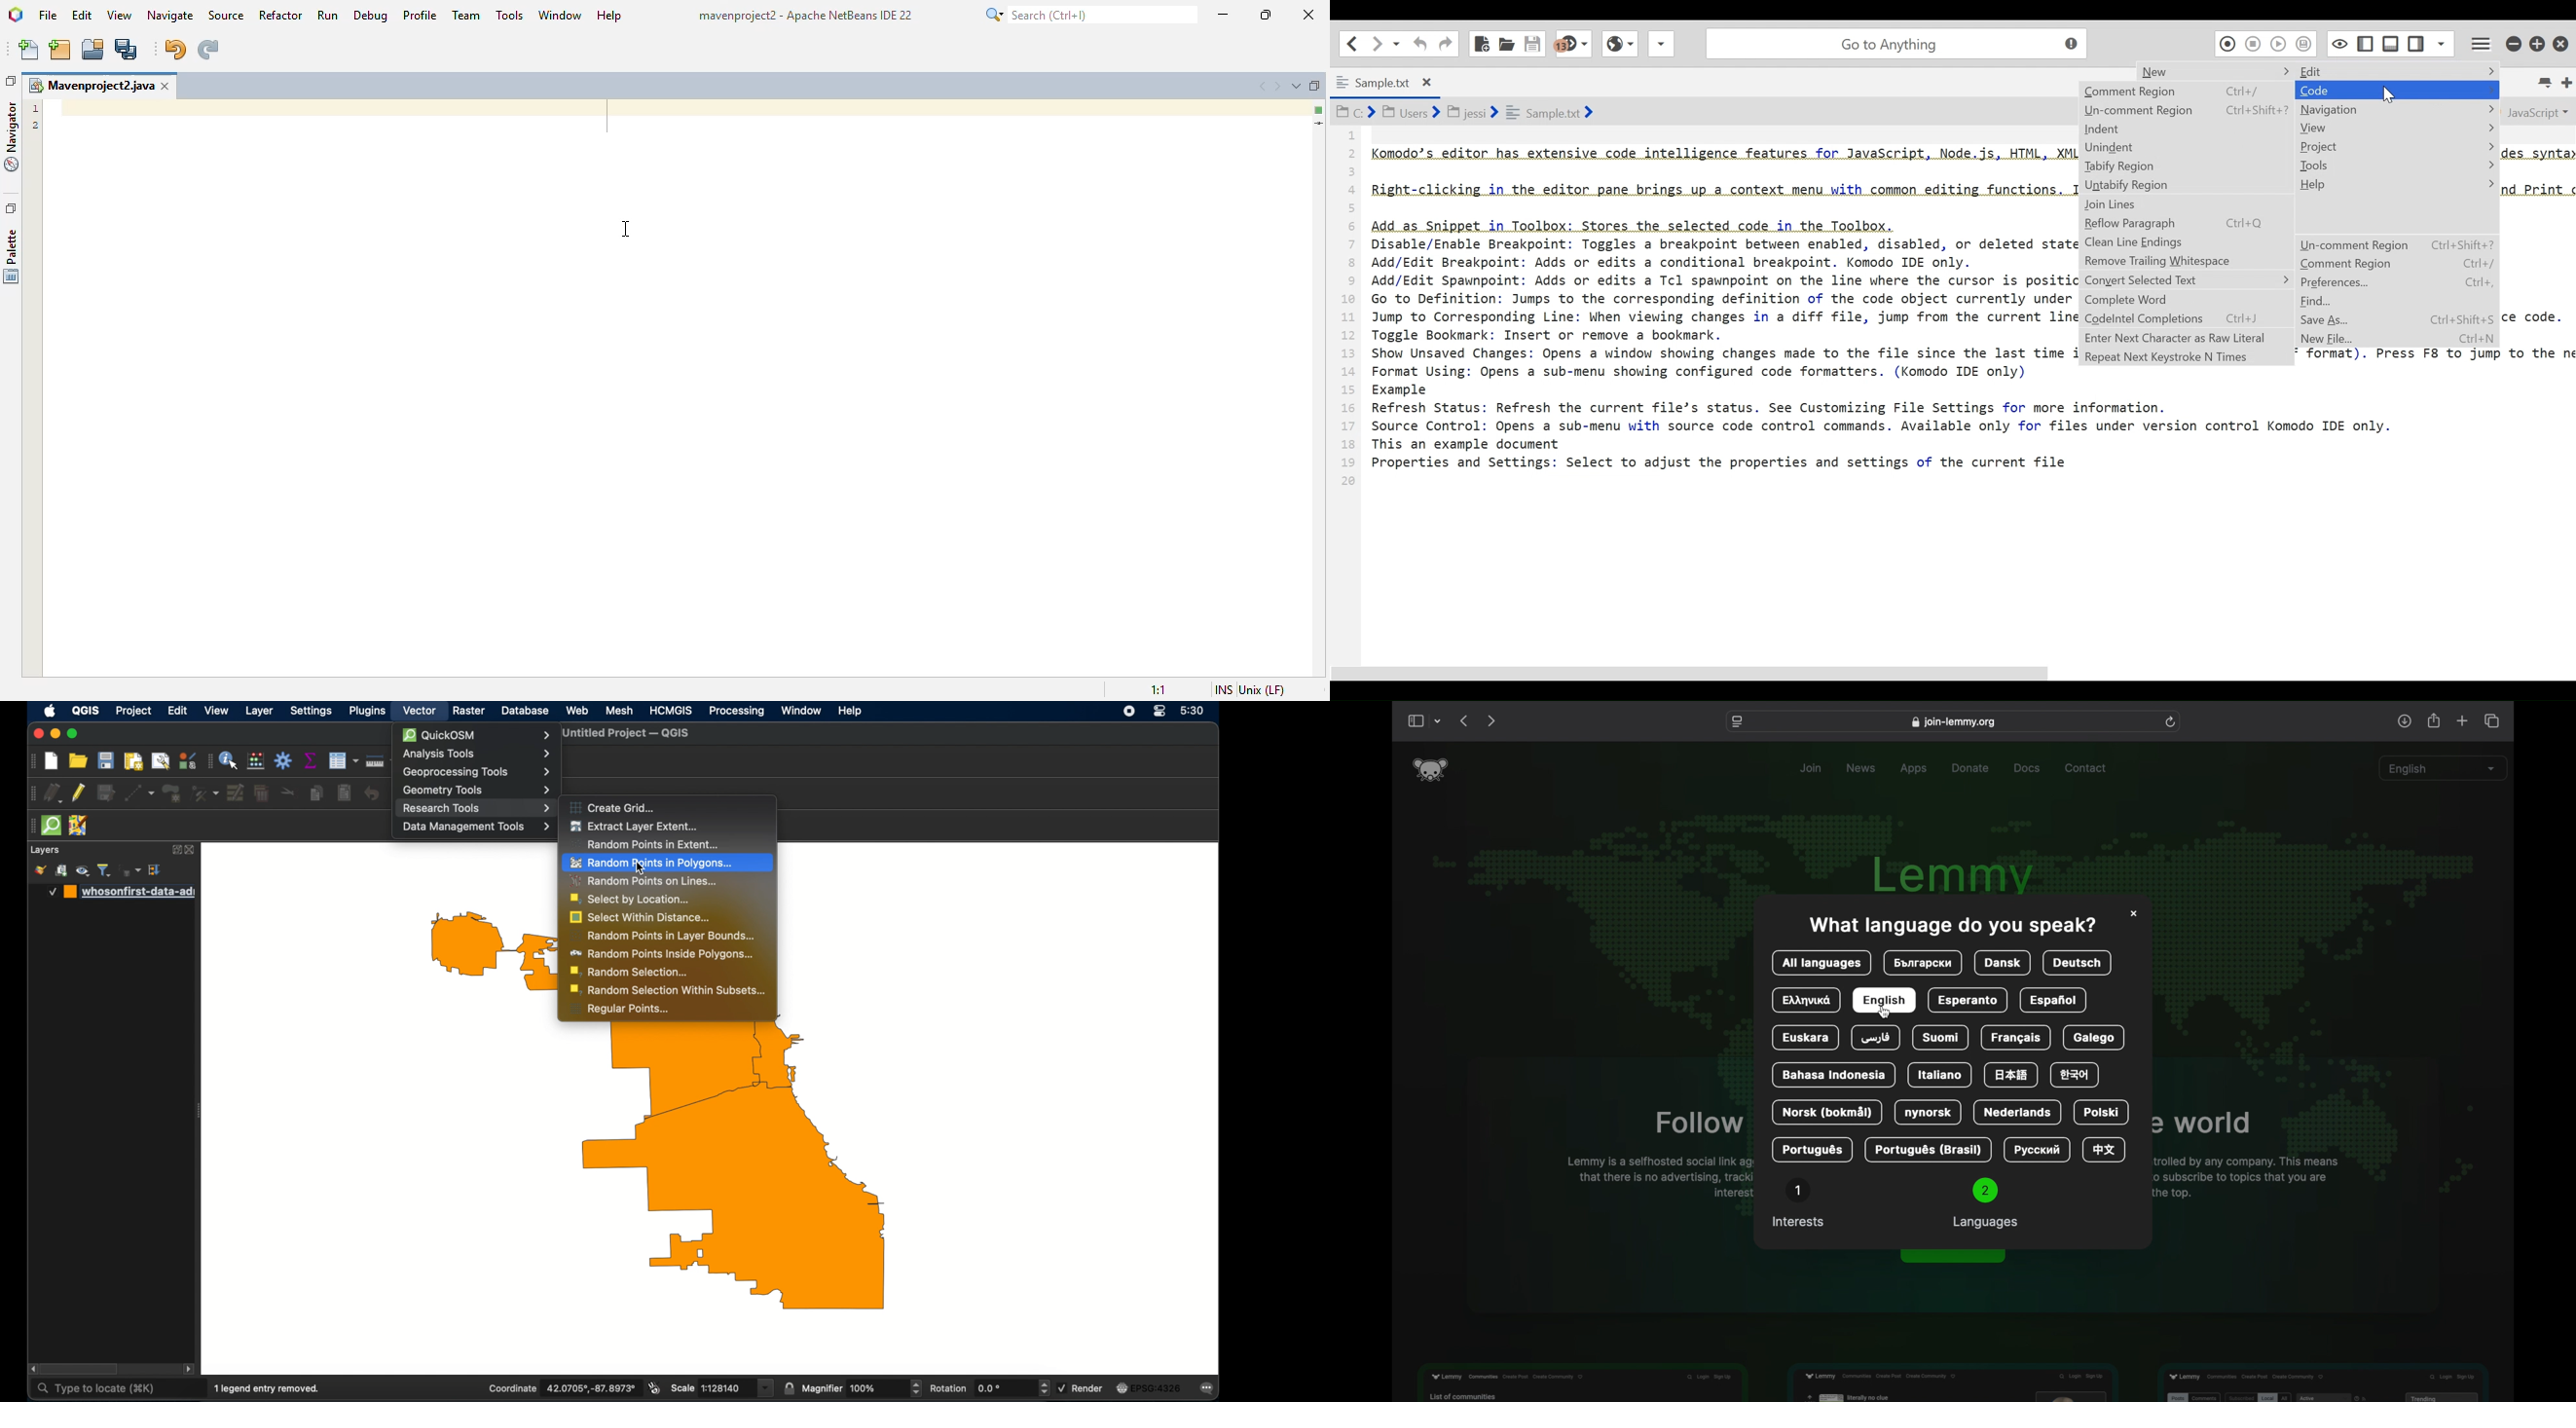  What do you see at coordinates (2491, 721) in the screenshot?
I see `show tab overview` at bounding box center [2491, 721].